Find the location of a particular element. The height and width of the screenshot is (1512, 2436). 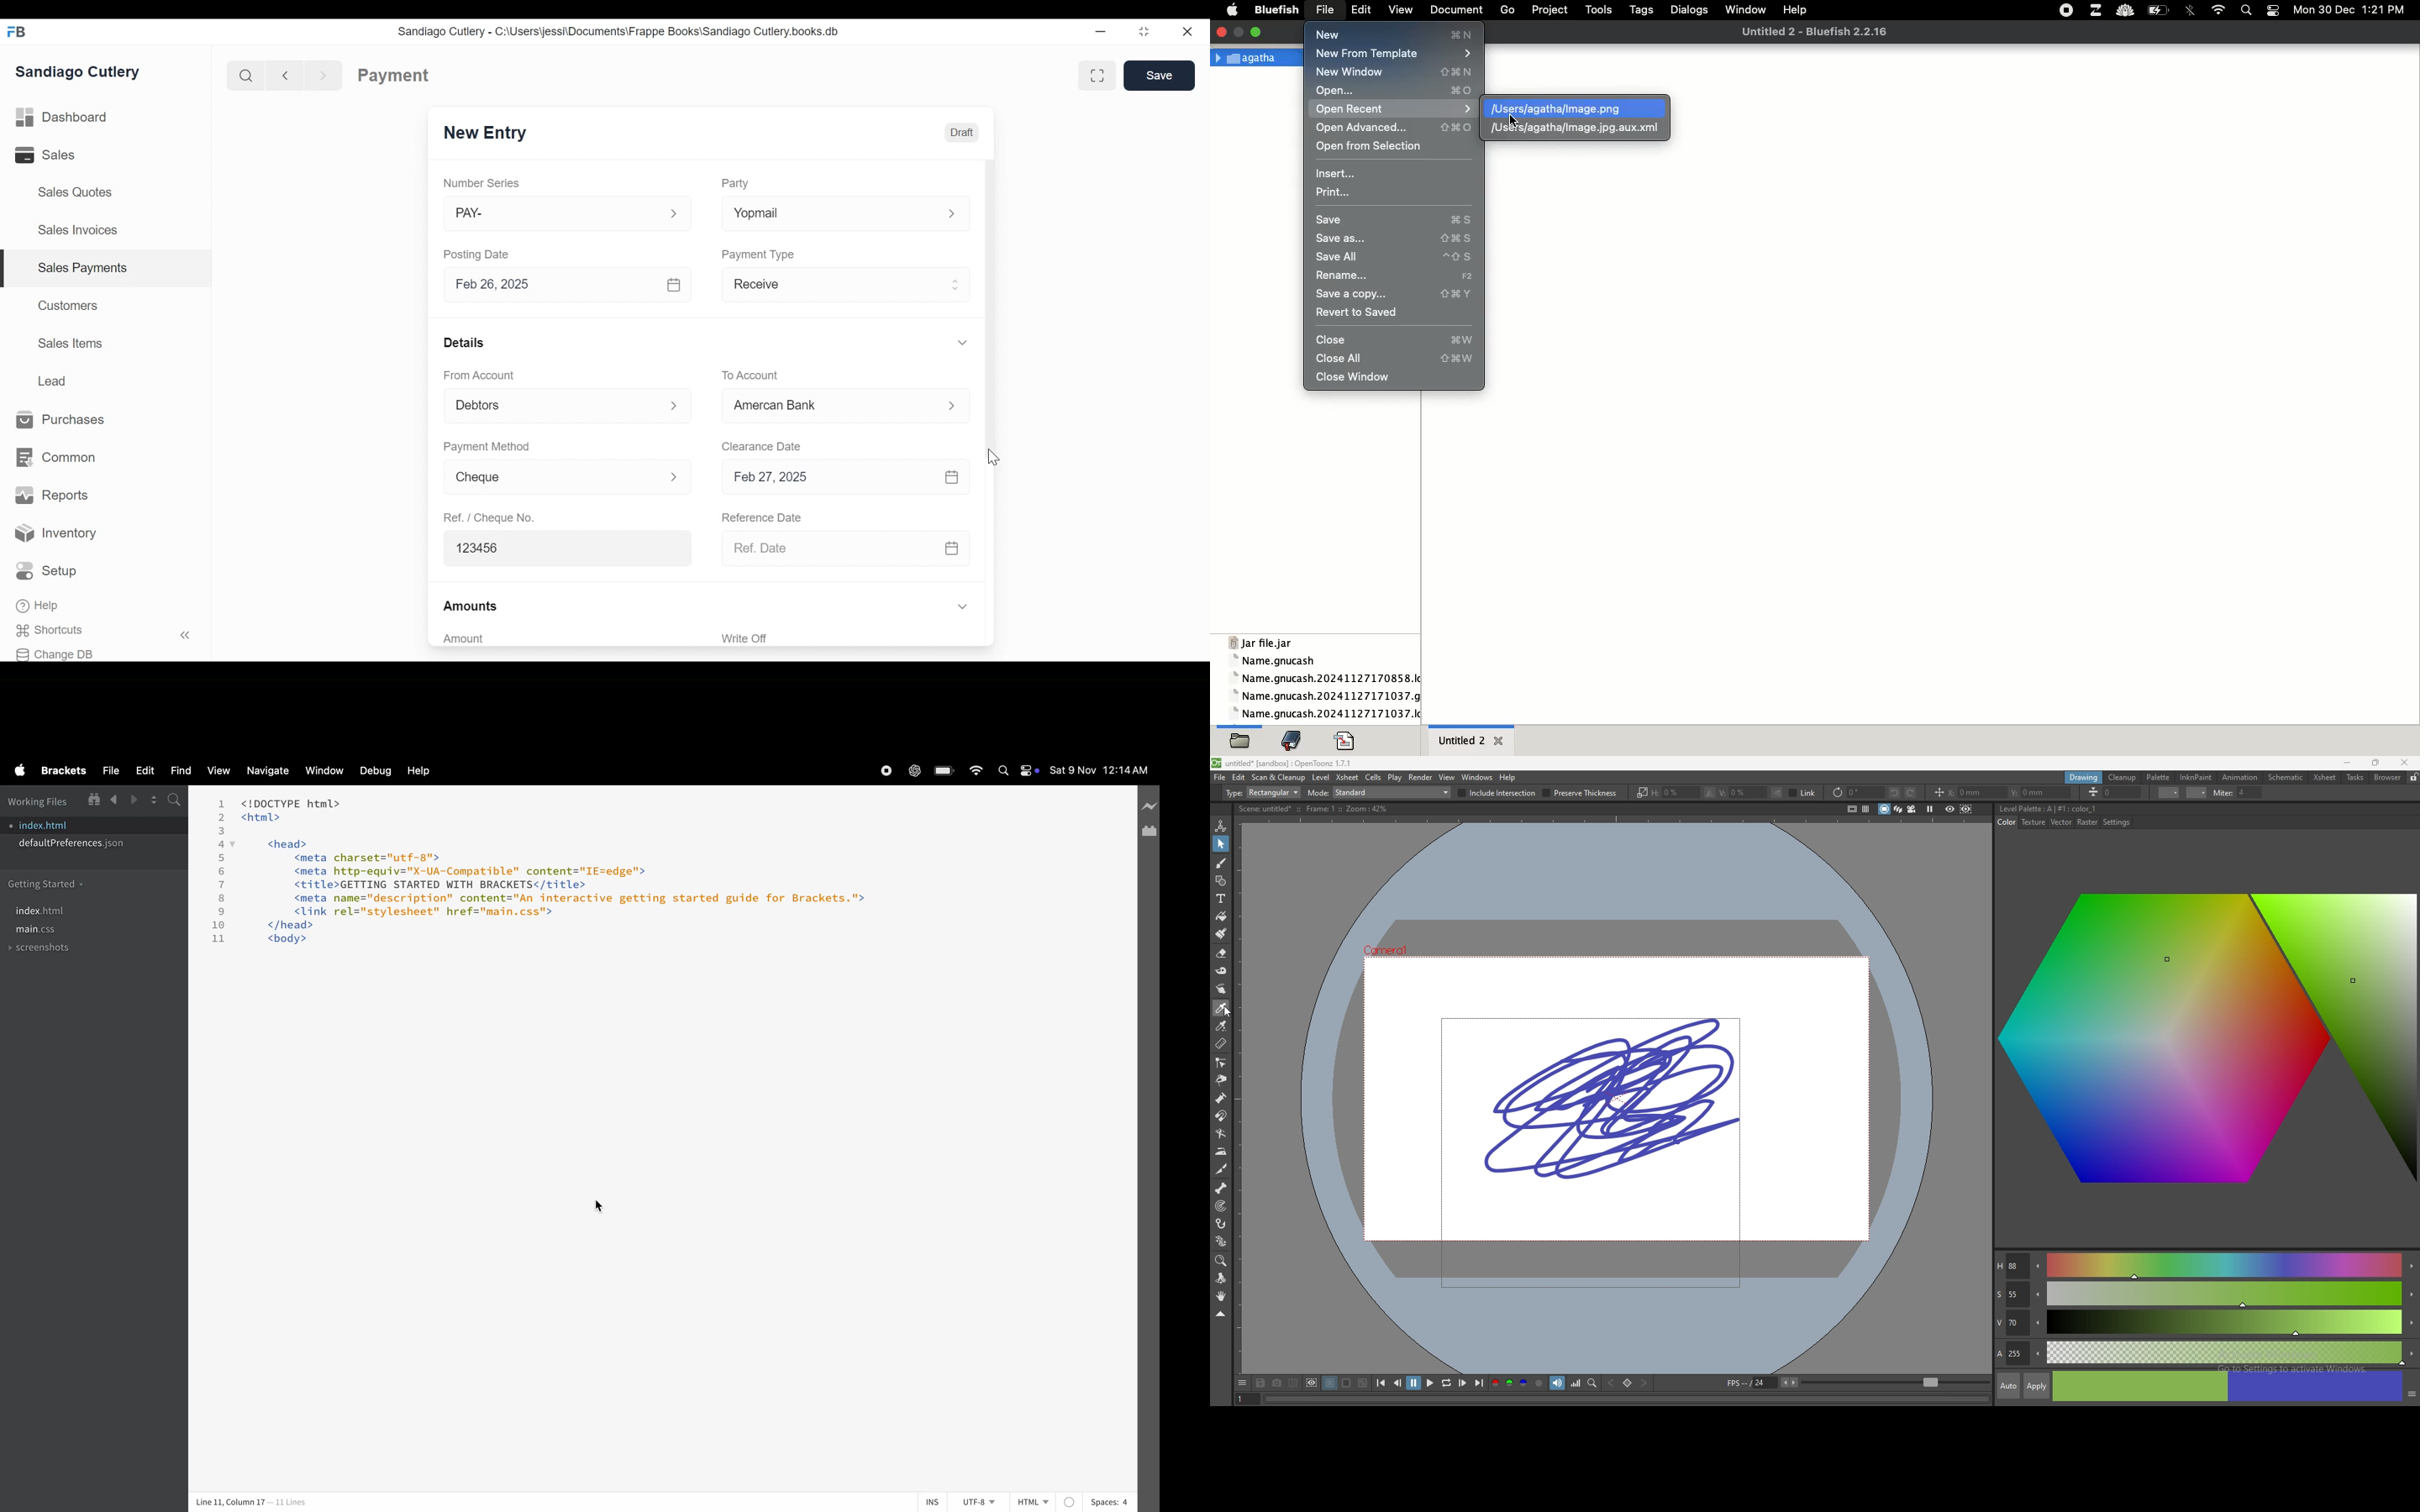

spaces 4 is located at coordinates (1110, 1501).